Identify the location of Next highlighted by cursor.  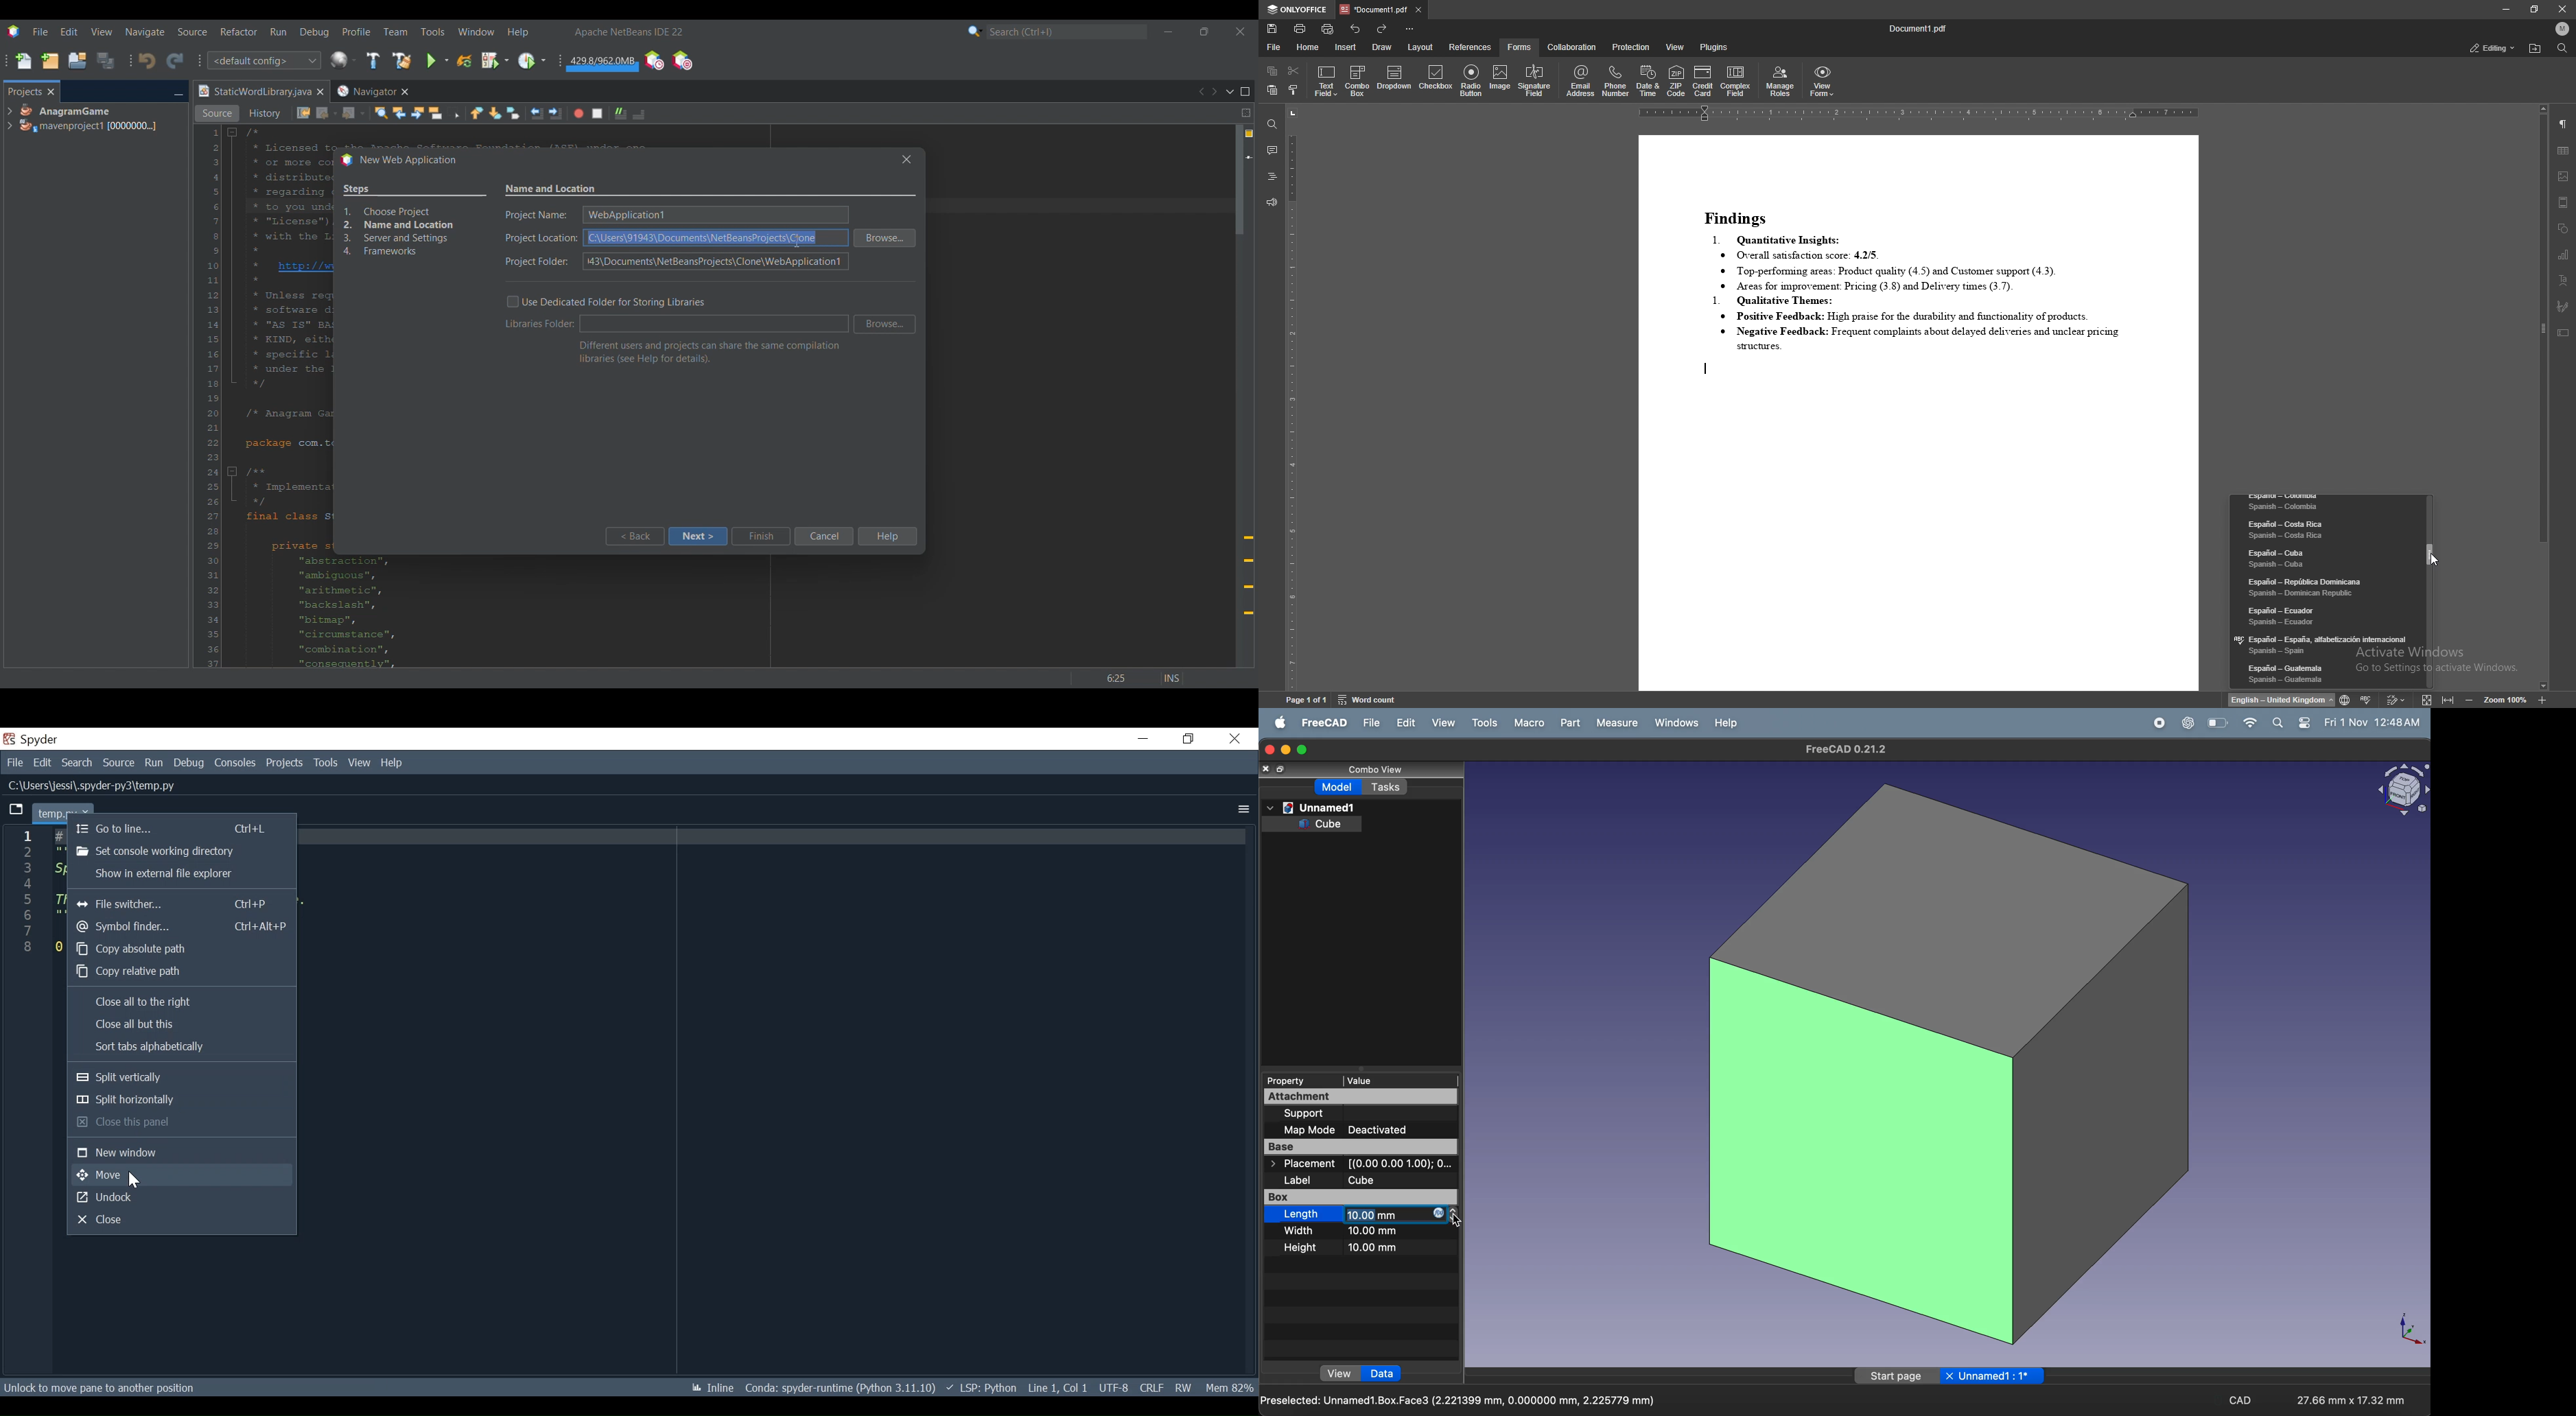
(698, 536).